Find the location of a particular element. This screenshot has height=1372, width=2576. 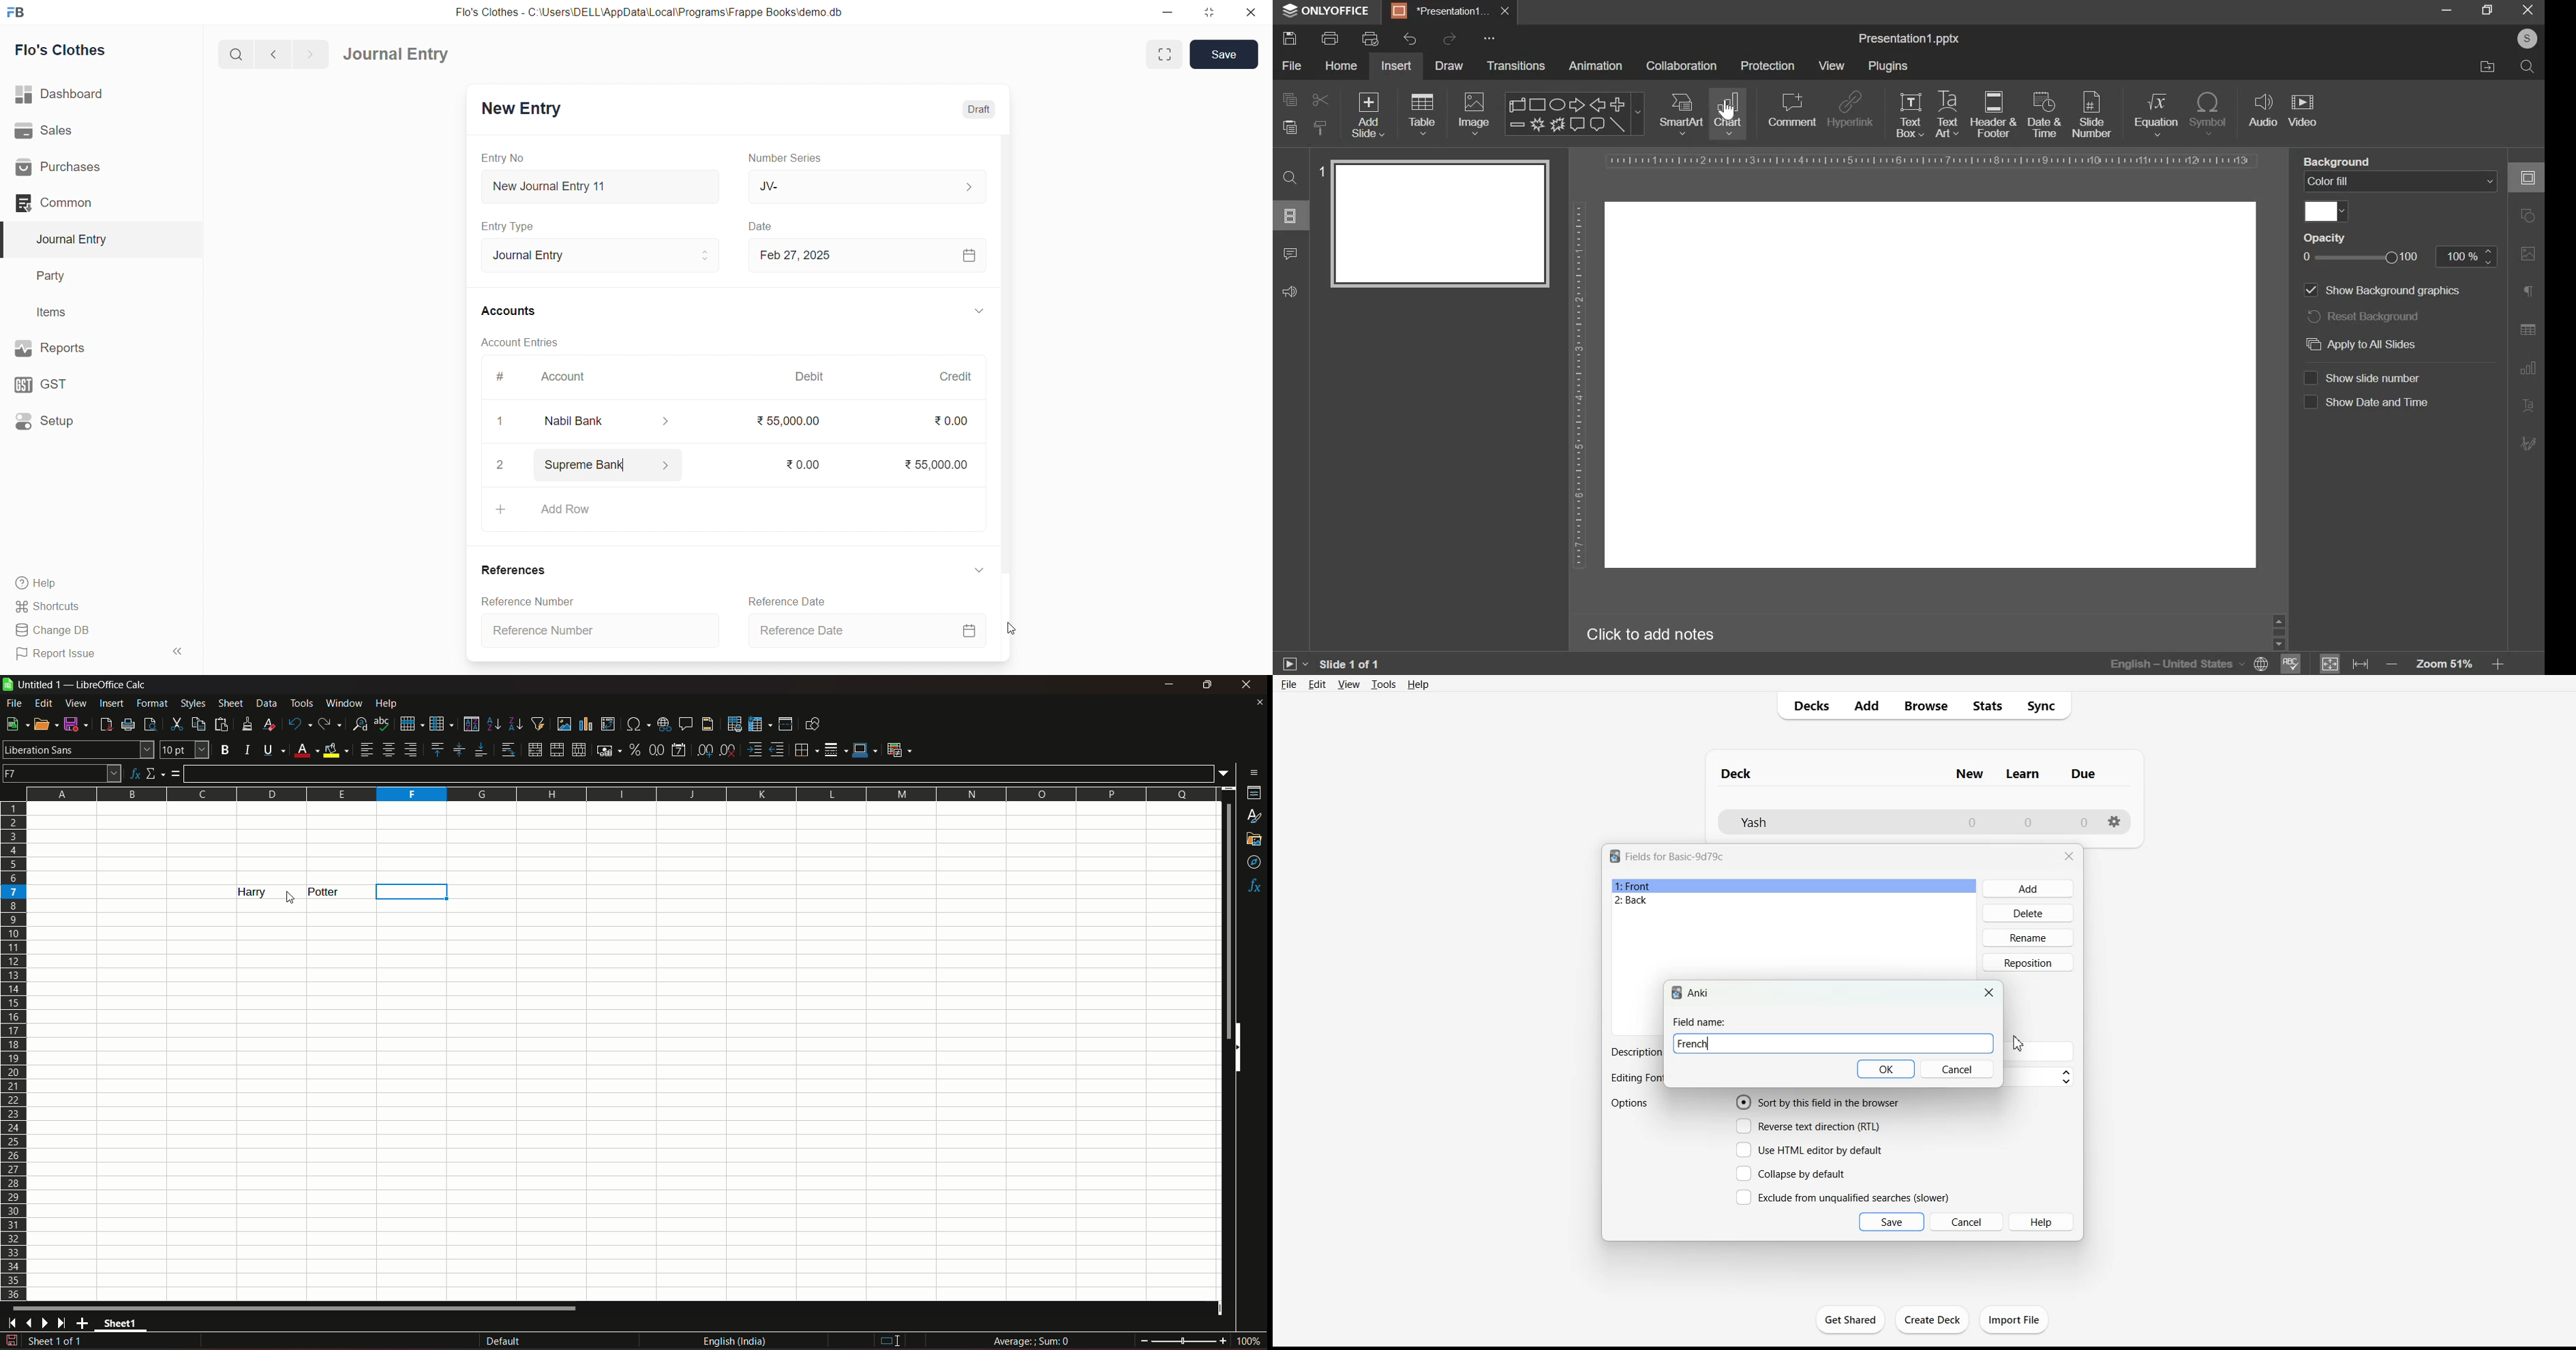

Help is located at coordinates (83, 584).